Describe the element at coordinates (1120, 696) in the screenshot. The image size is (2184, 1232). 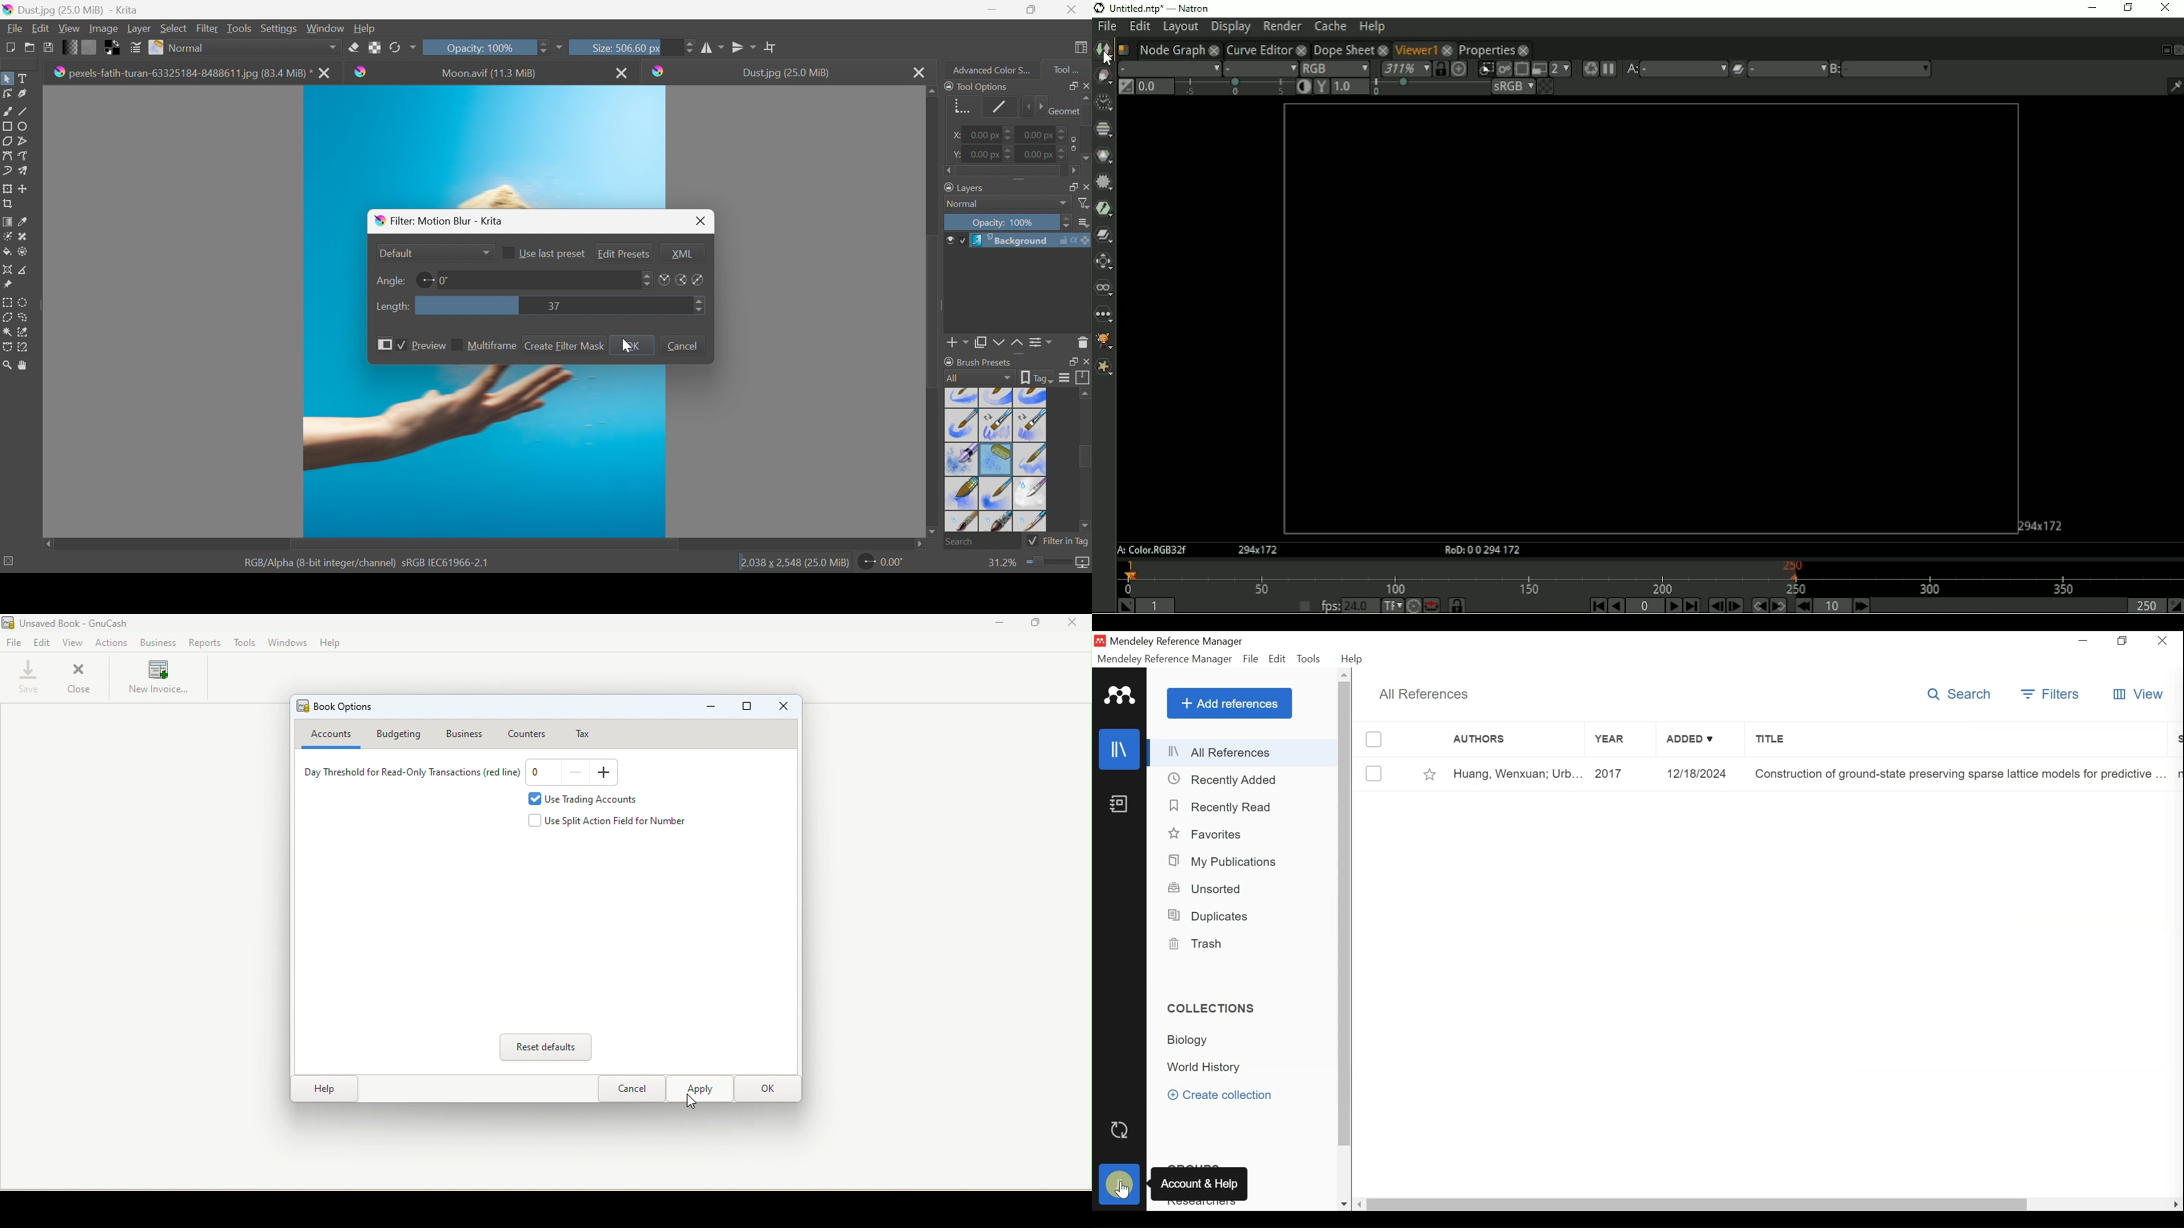
I see `Mendeley Logo` at that location.